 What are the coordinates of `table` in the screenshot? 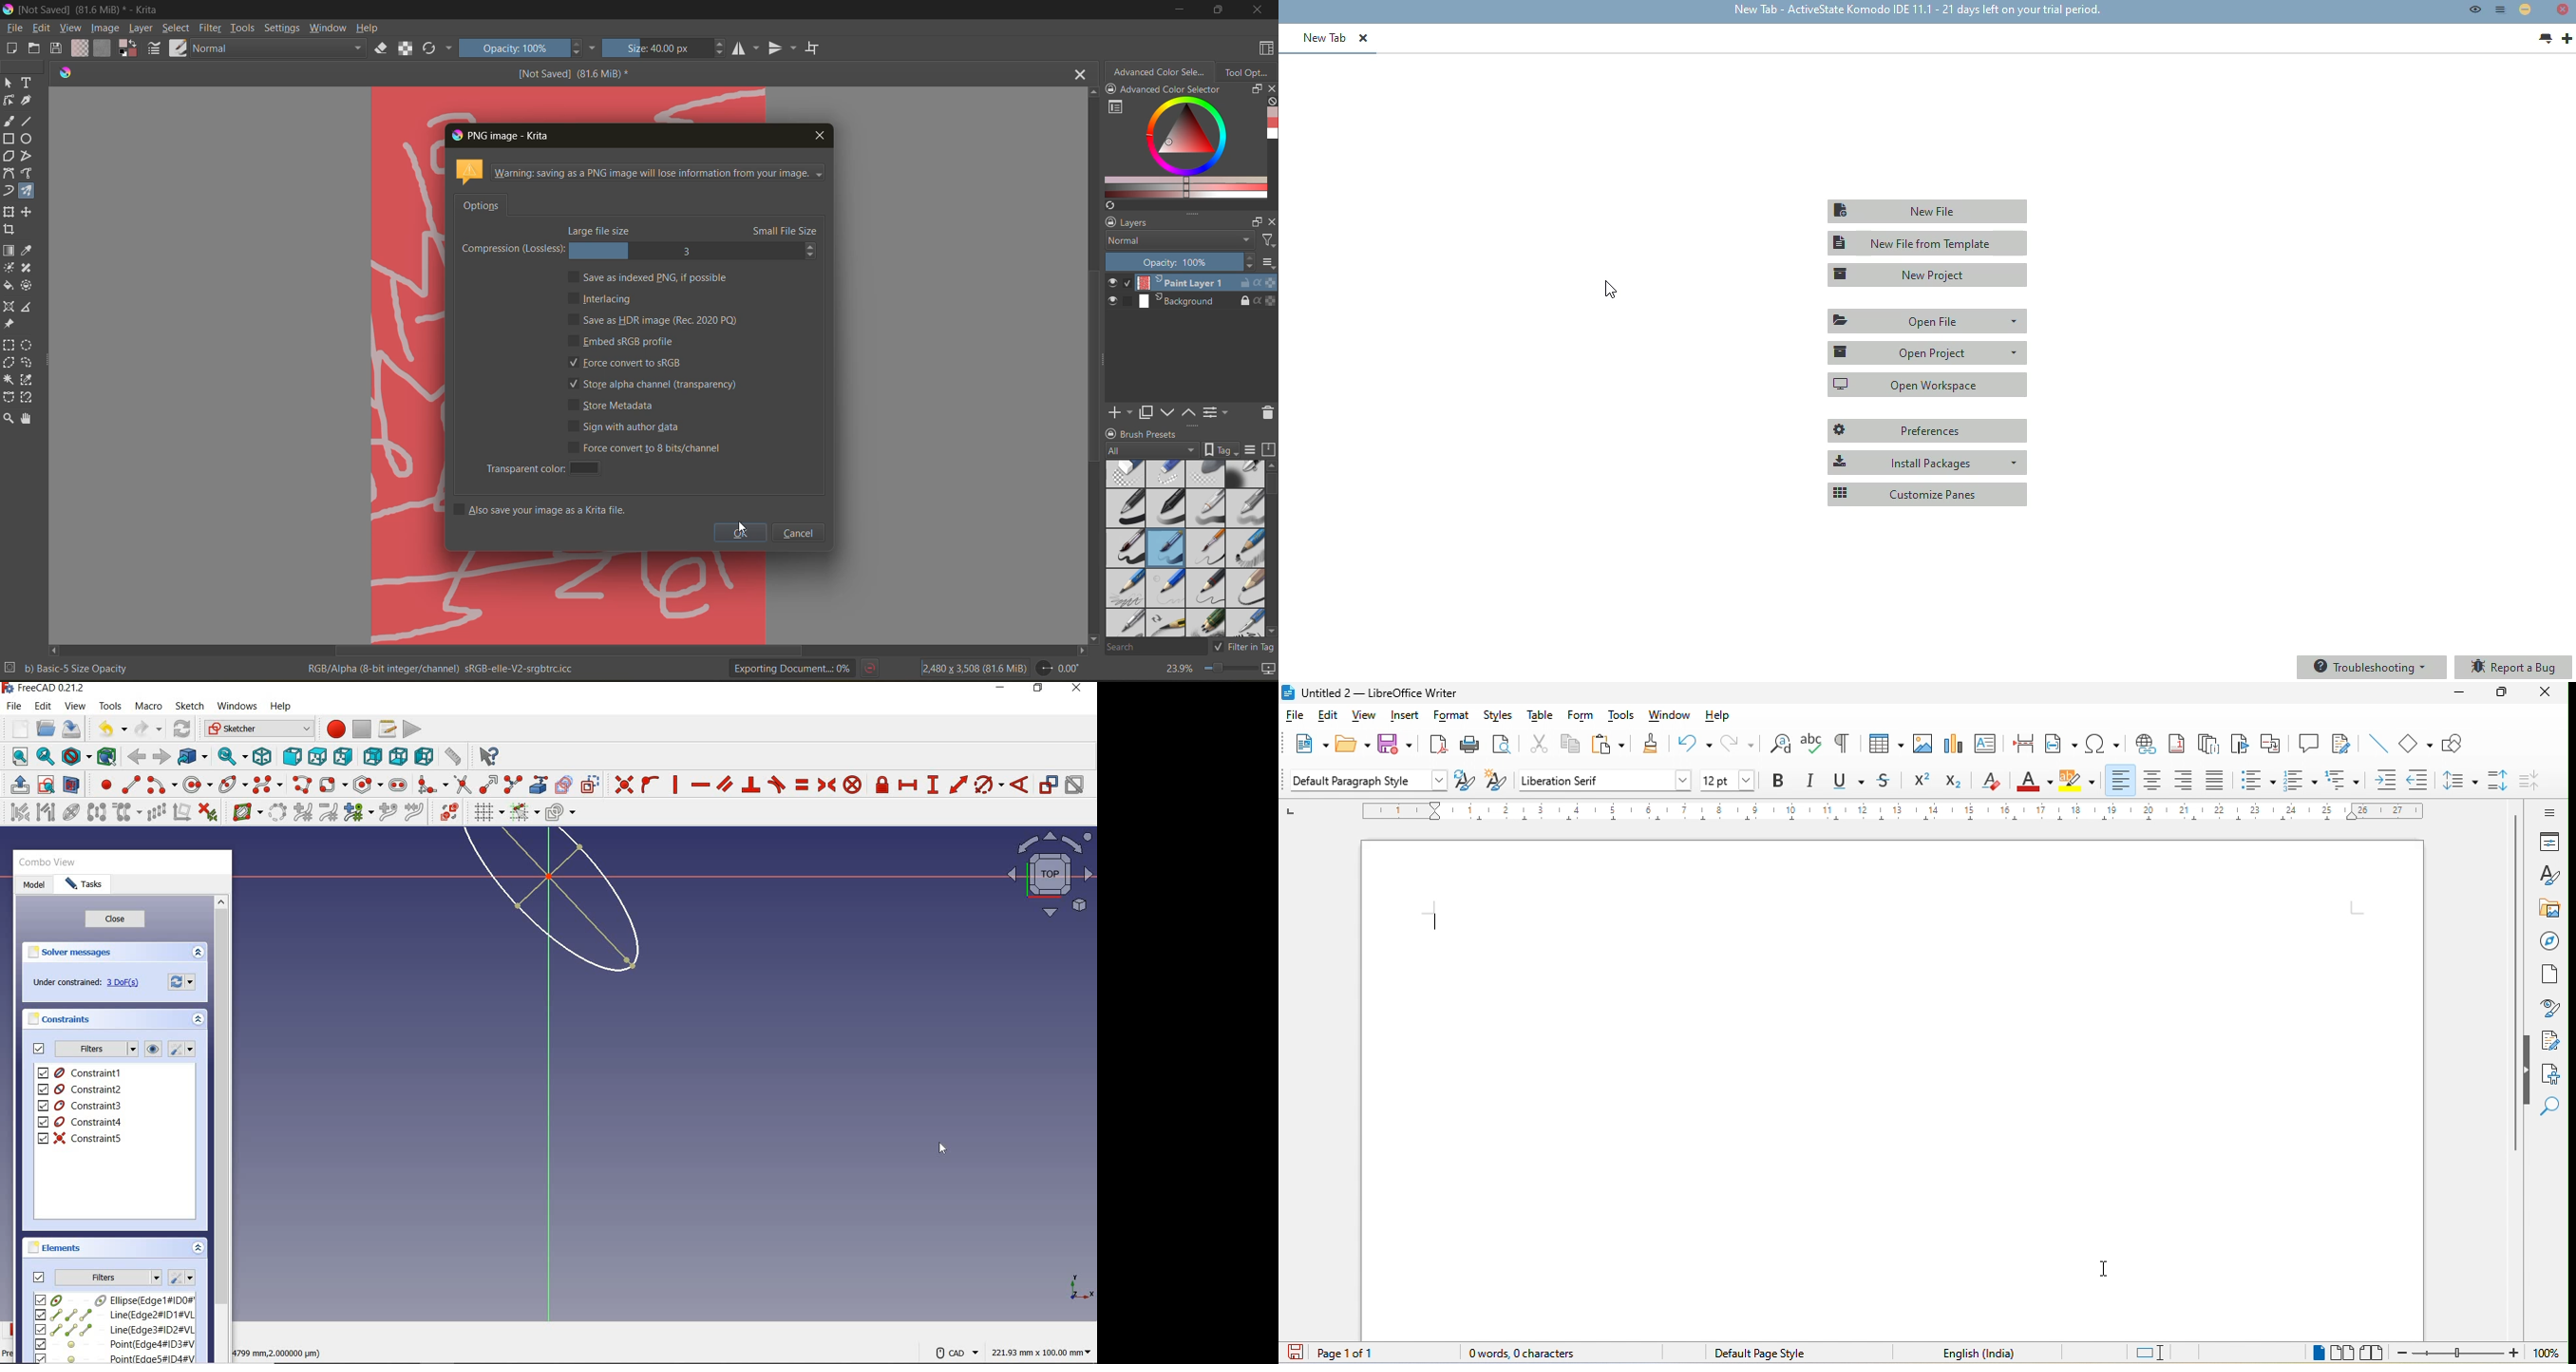 It's located at (1885, 747).